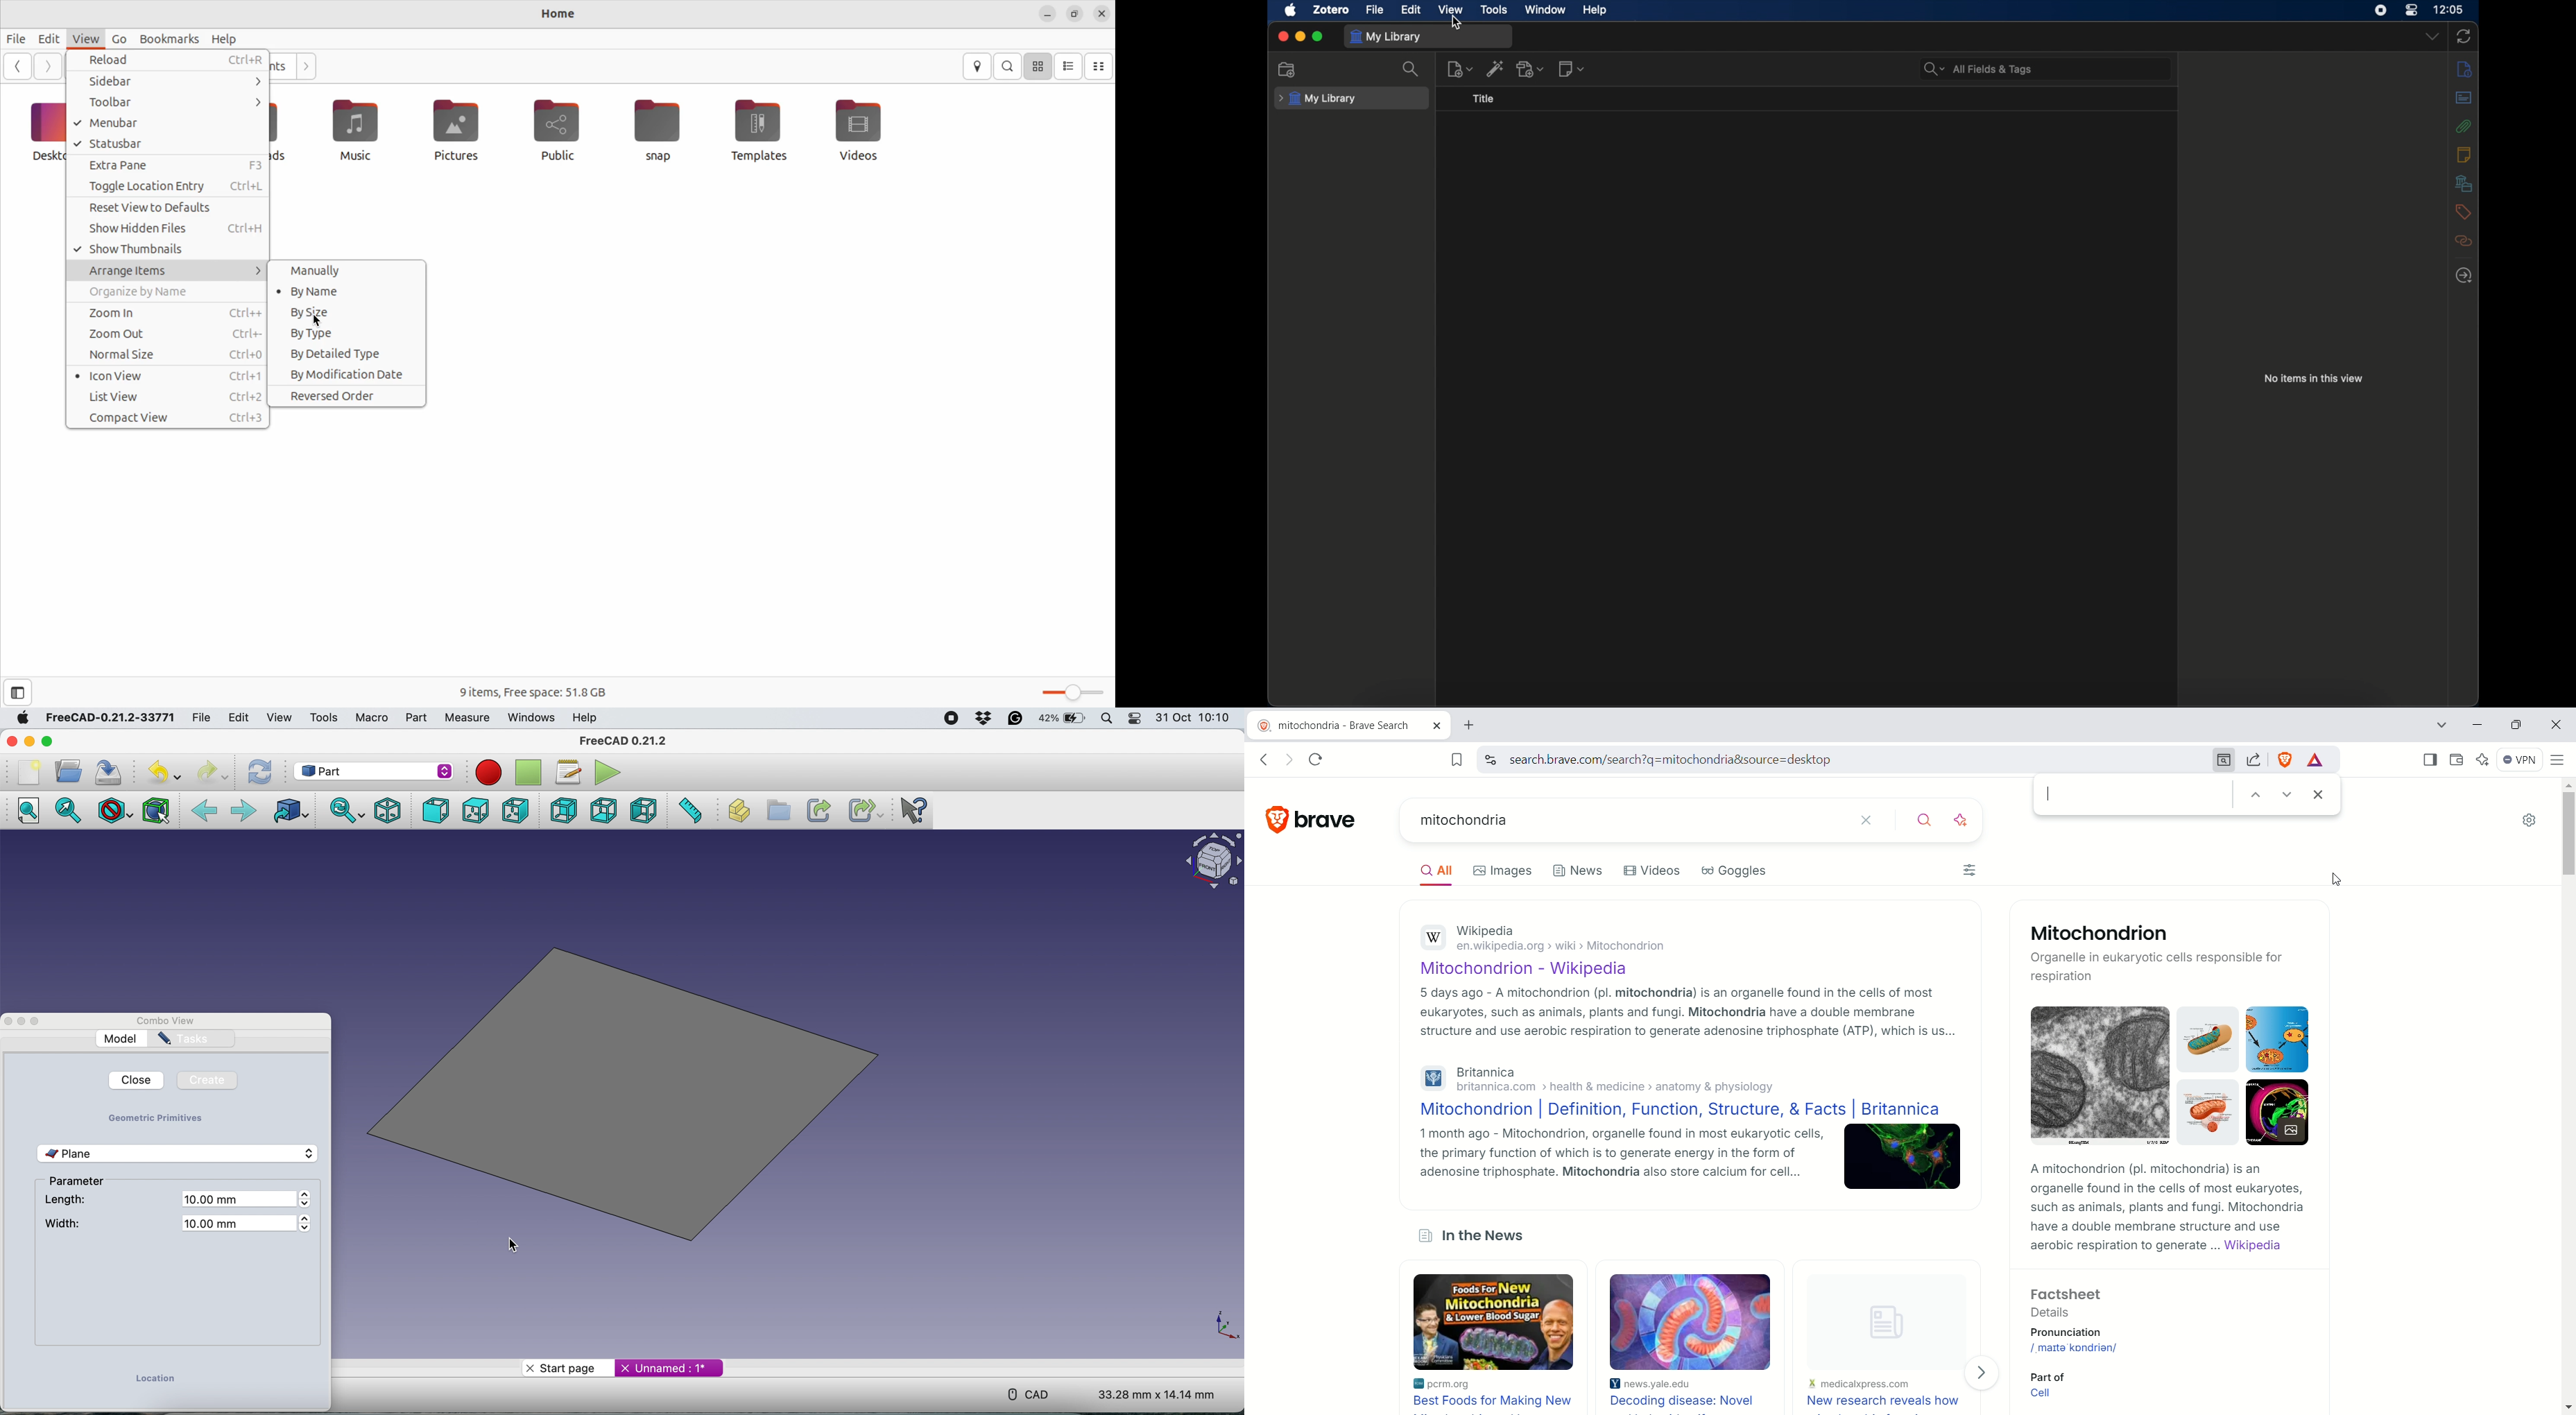  Describe the element at coordinates (165, 188) in the screenshot. I see `toggle location entry` at that location.